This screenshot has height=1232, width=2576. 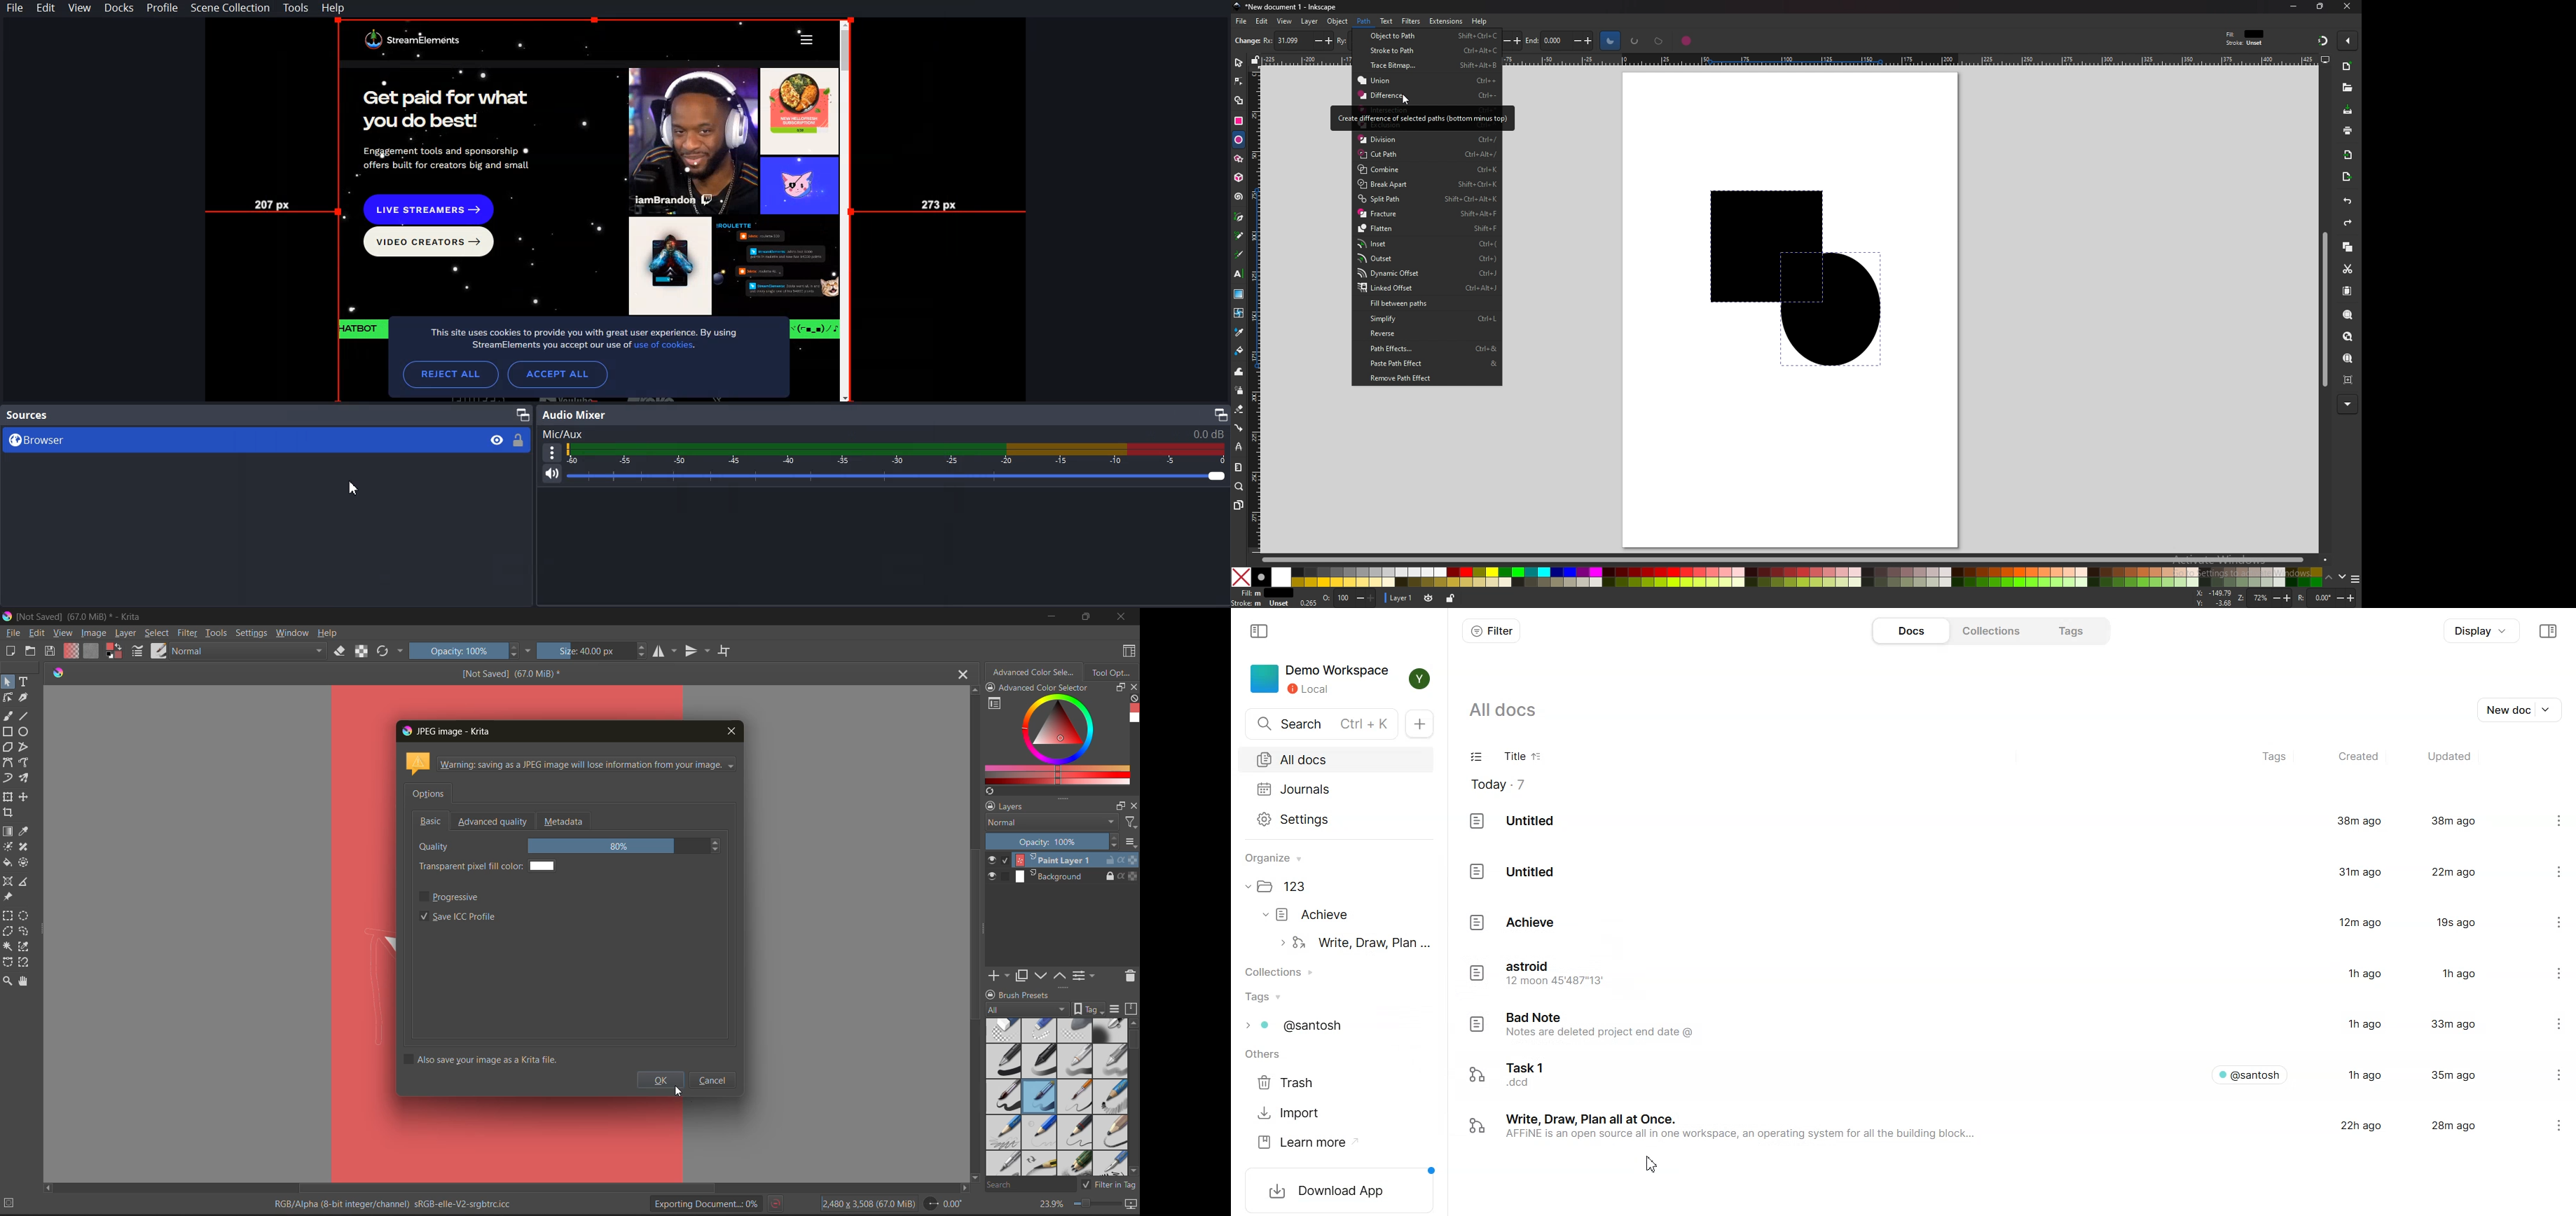 I want to click on zoom drawing, so click(x=2349, y=336).